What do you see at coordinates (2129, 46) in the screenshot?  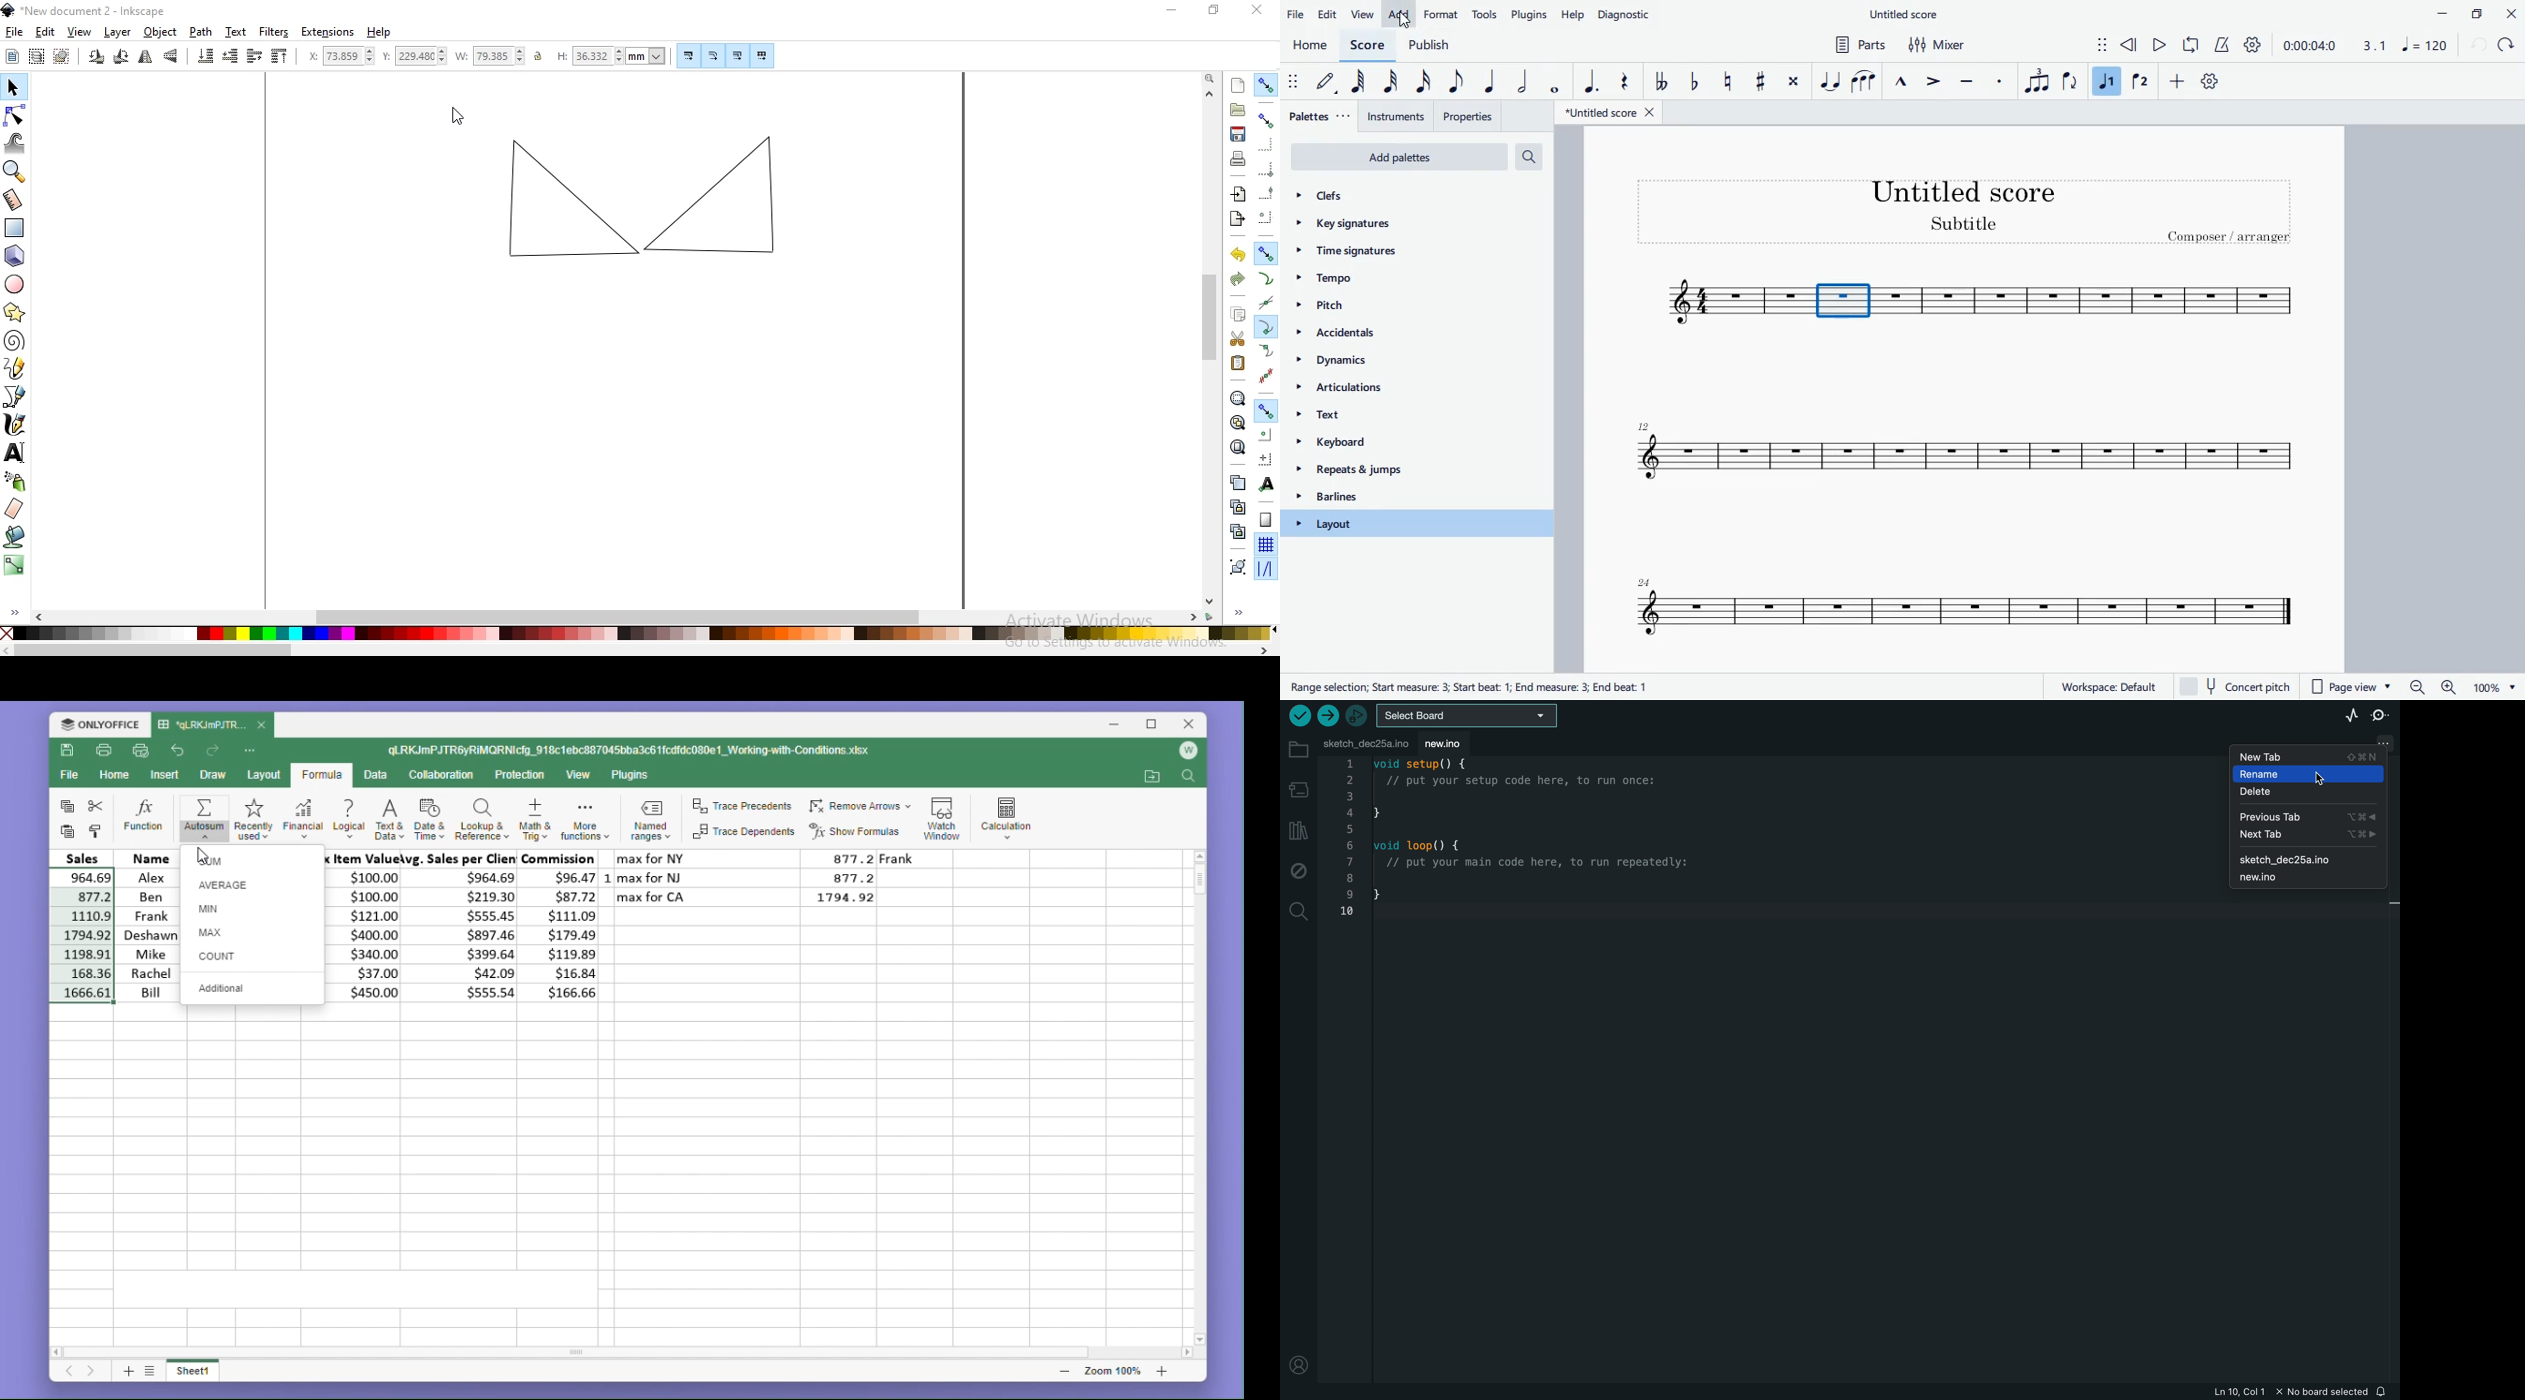 I see `rewind` at bounding box center [2129, 46].